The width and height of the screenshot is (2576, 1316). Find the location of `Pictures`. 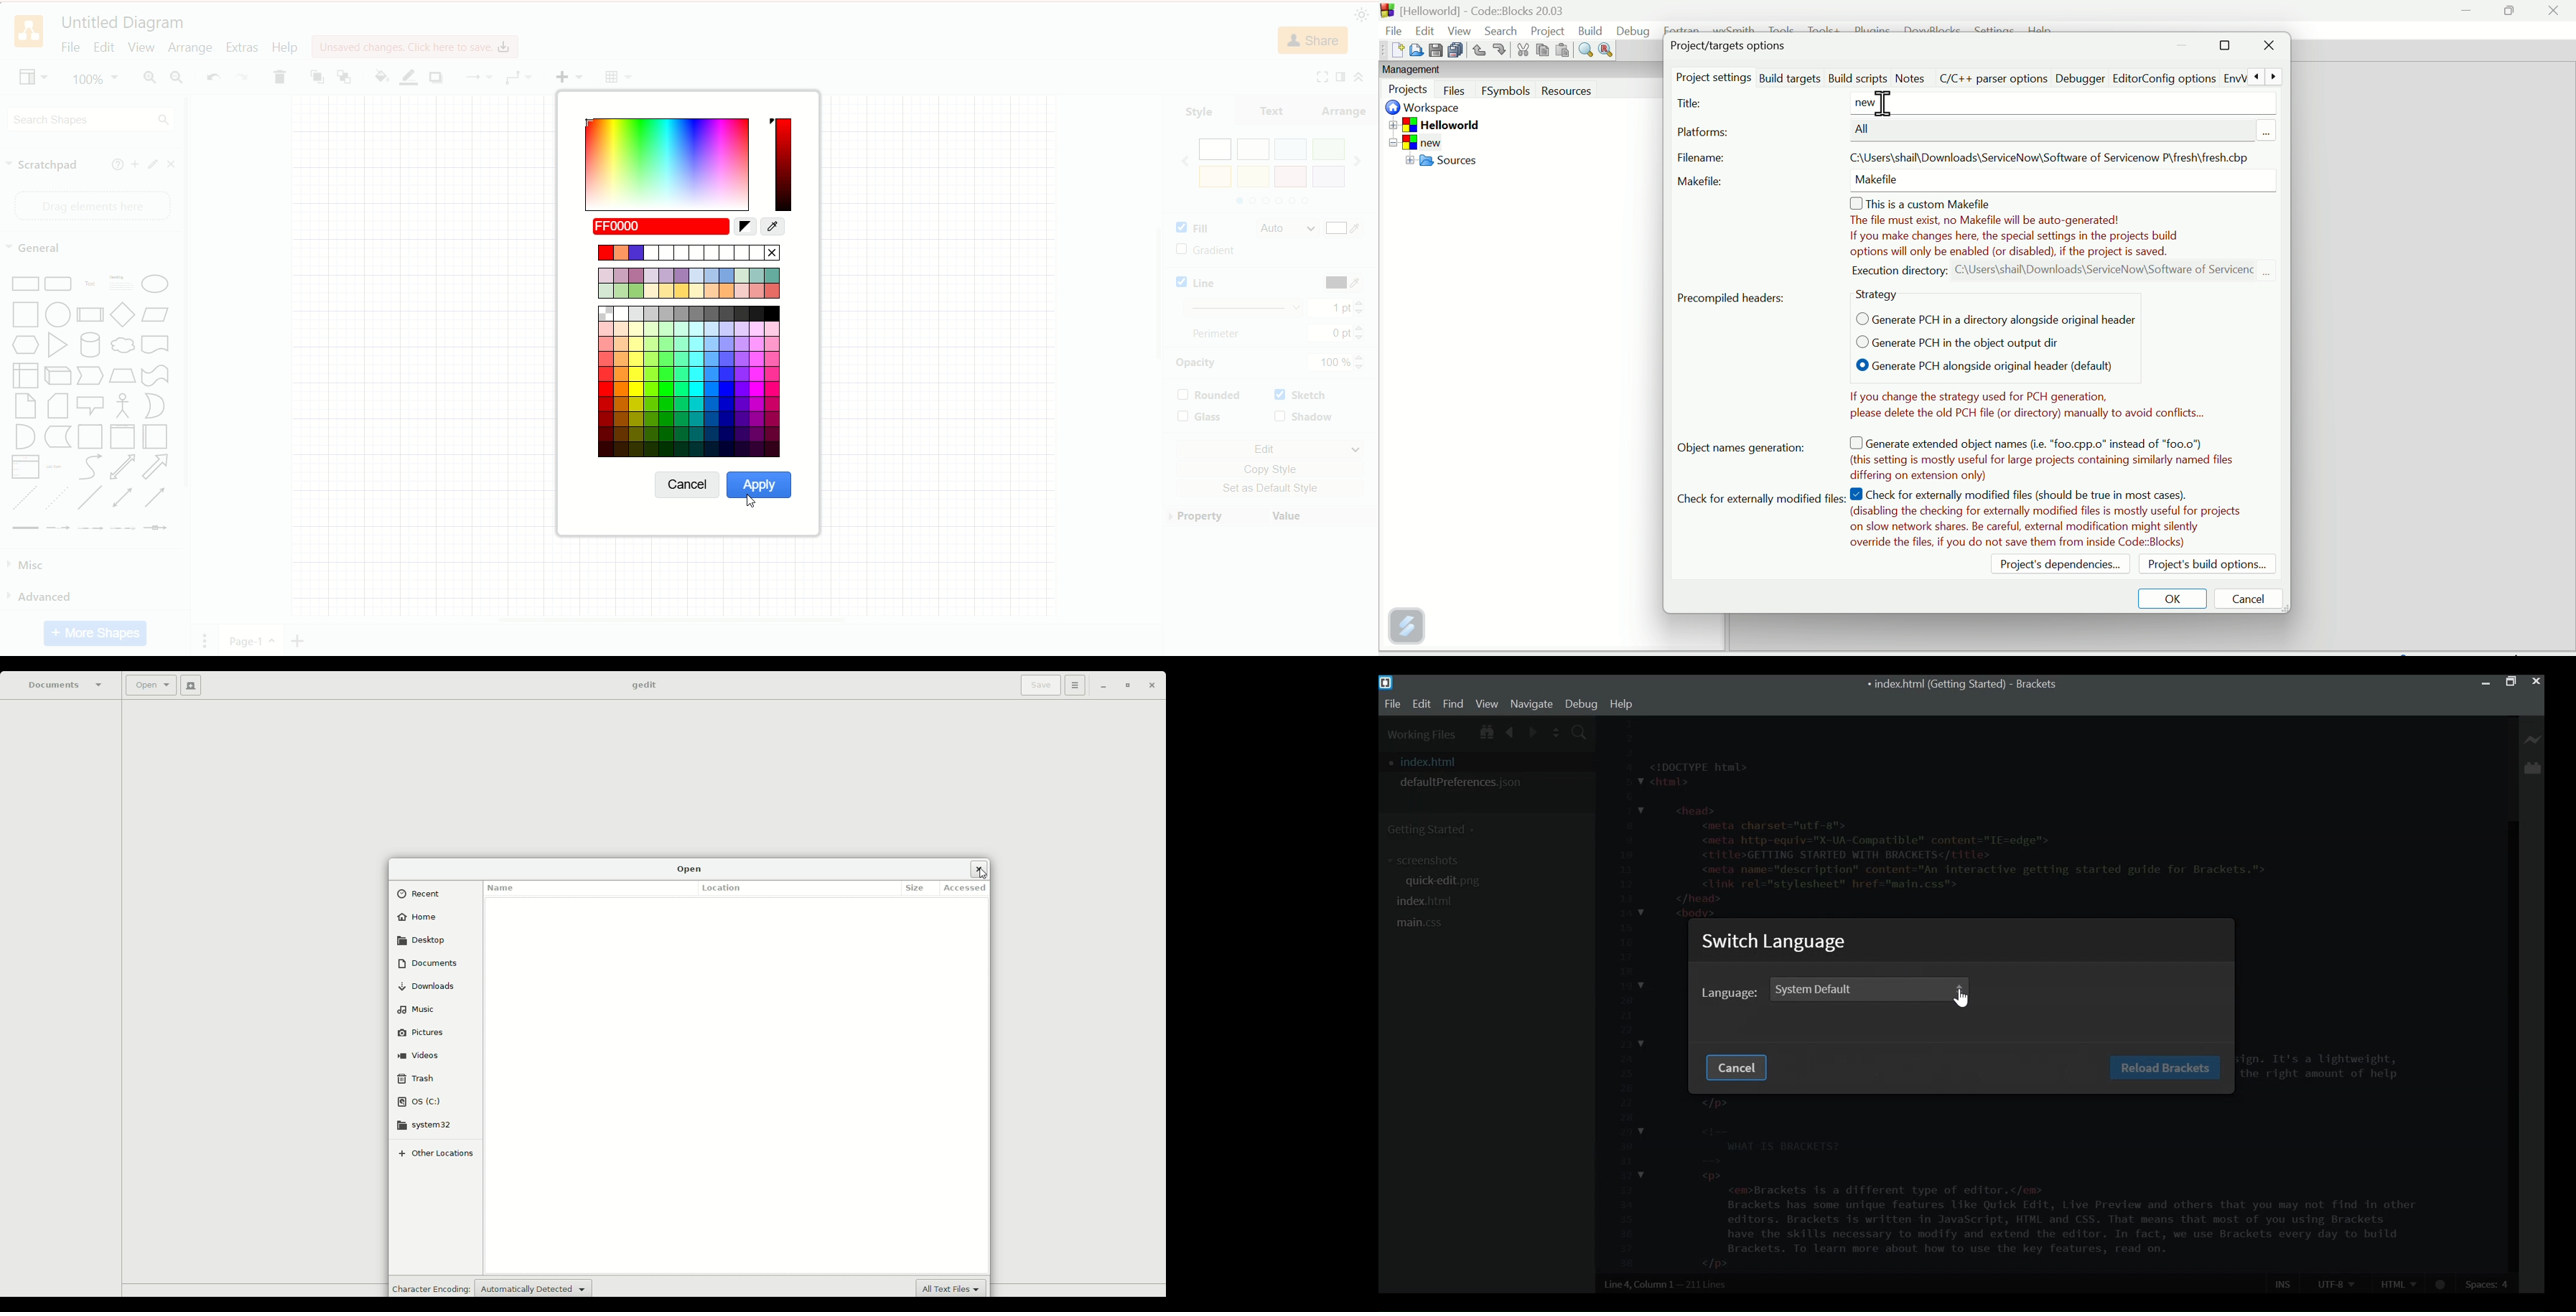

Pictures is located at coordinates (428, 1031).